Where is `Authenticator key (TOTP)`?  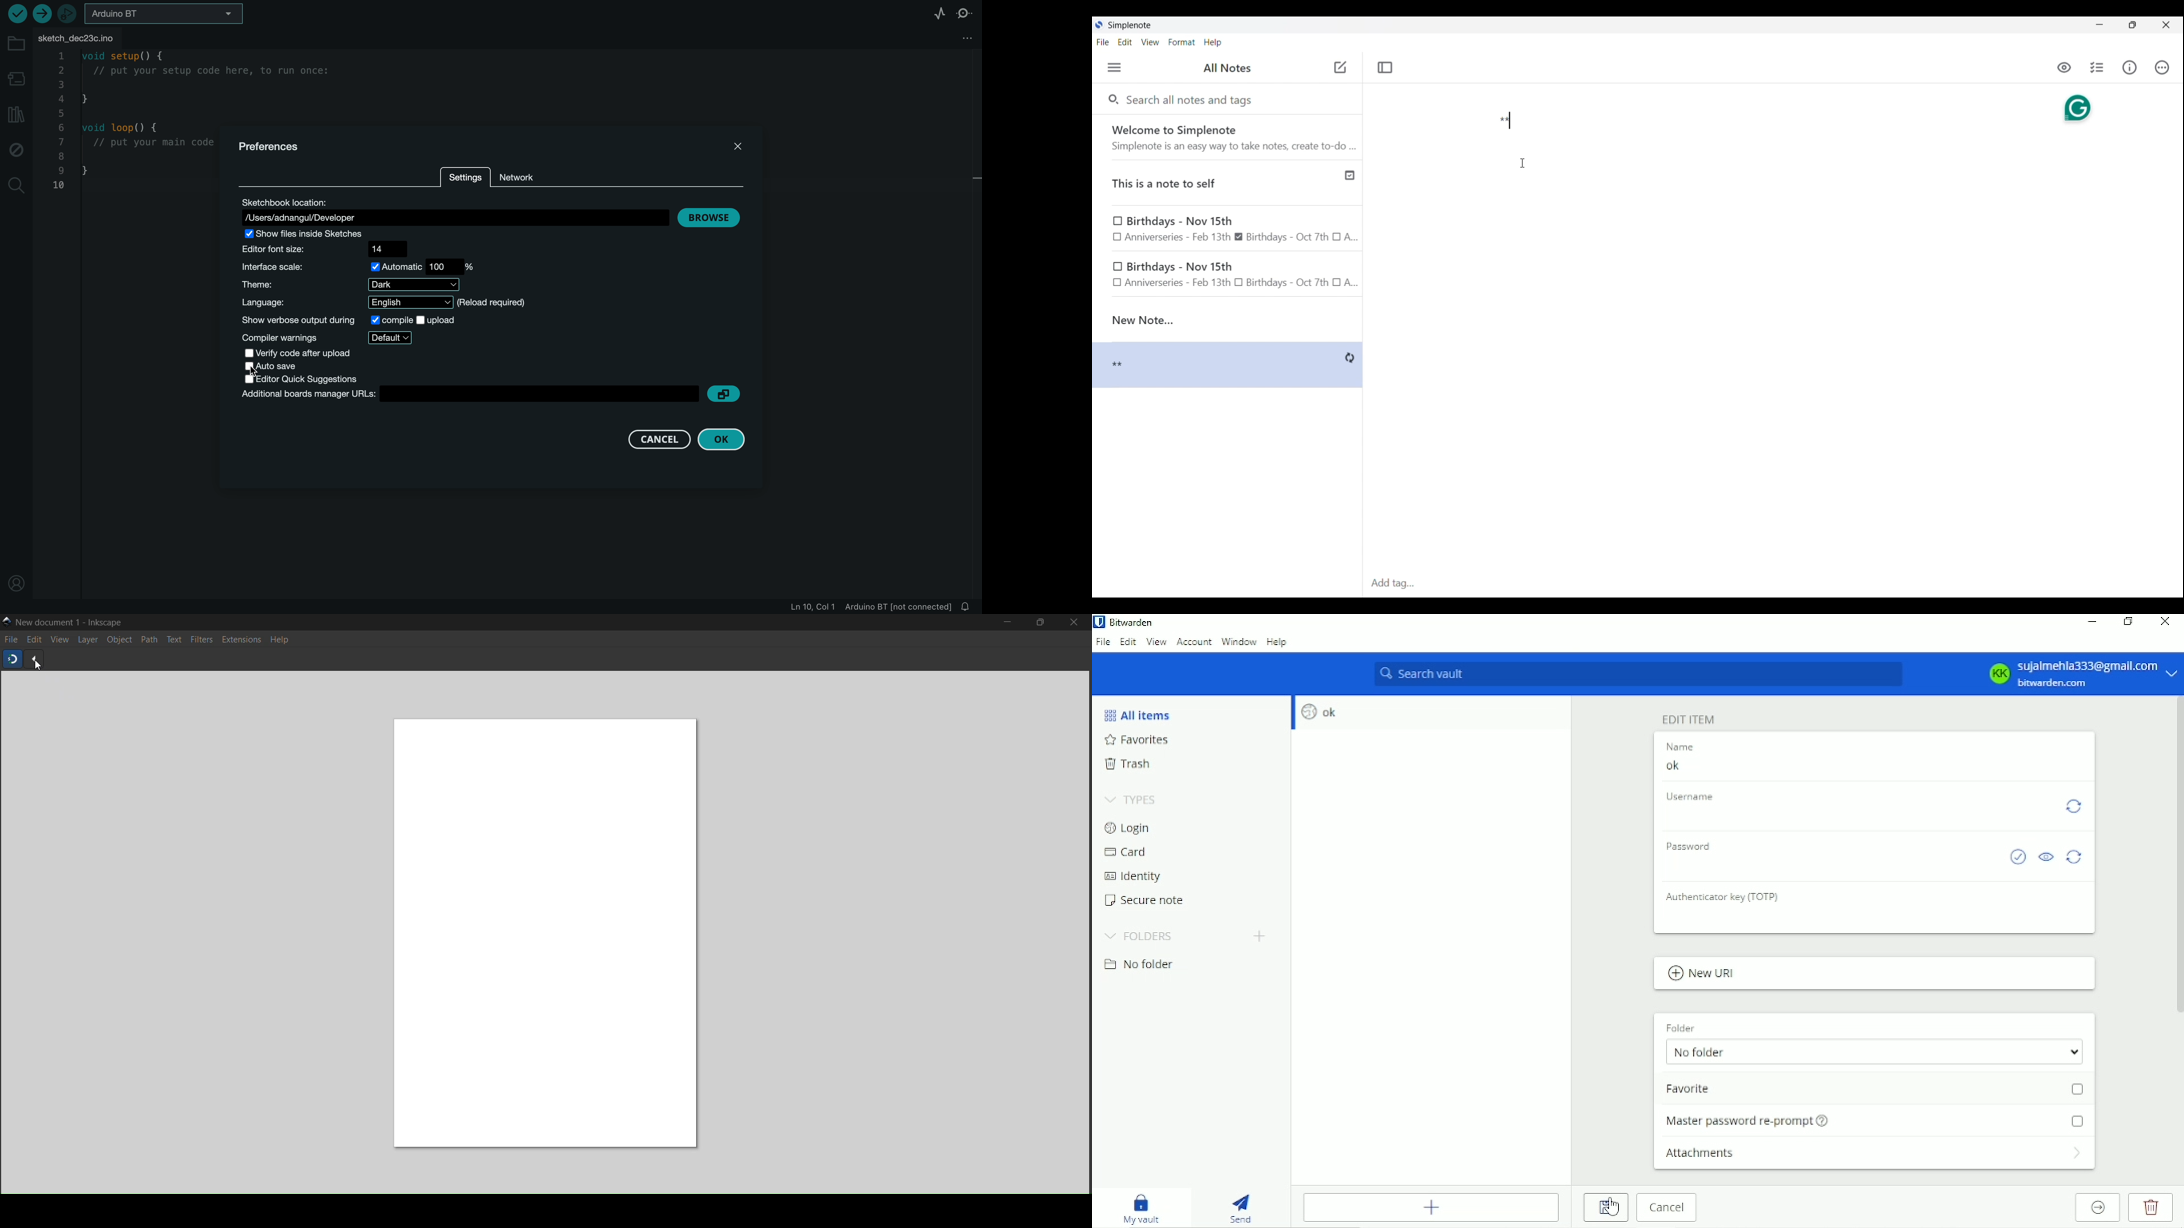 Authenticator key (TOTP) is located at coordinates (1724, 896).